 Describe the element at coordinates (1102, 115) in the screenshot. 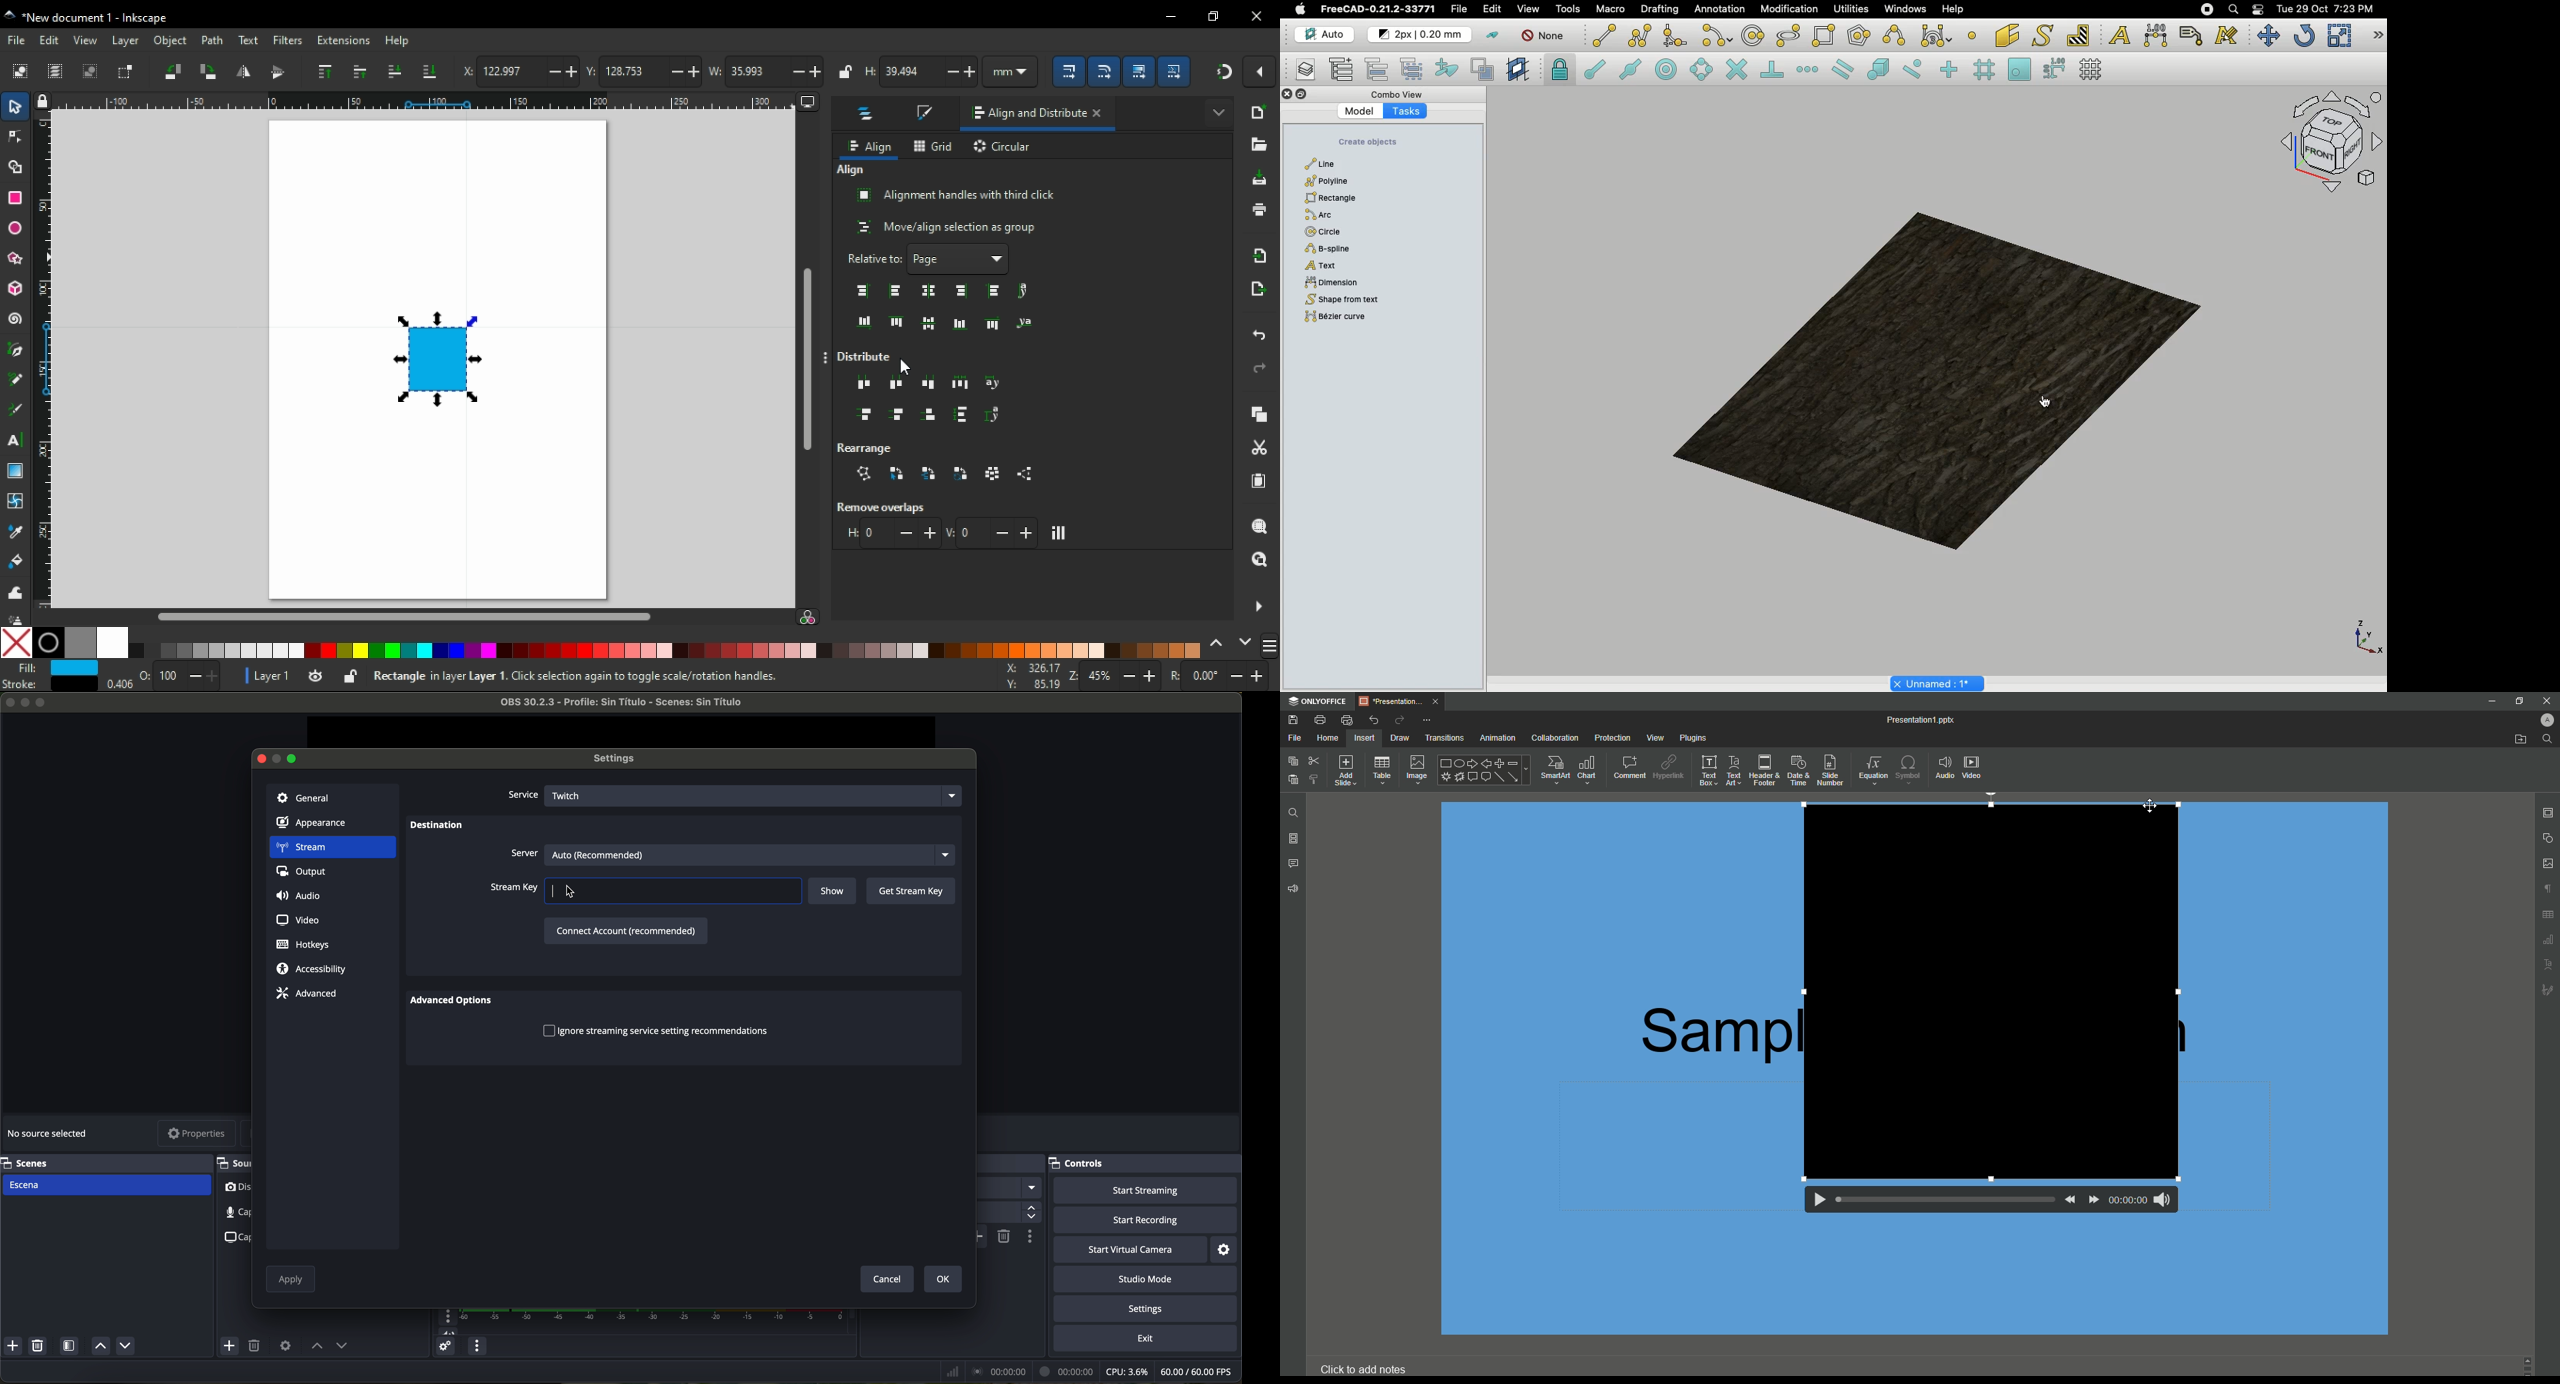

I see `close` at that location.